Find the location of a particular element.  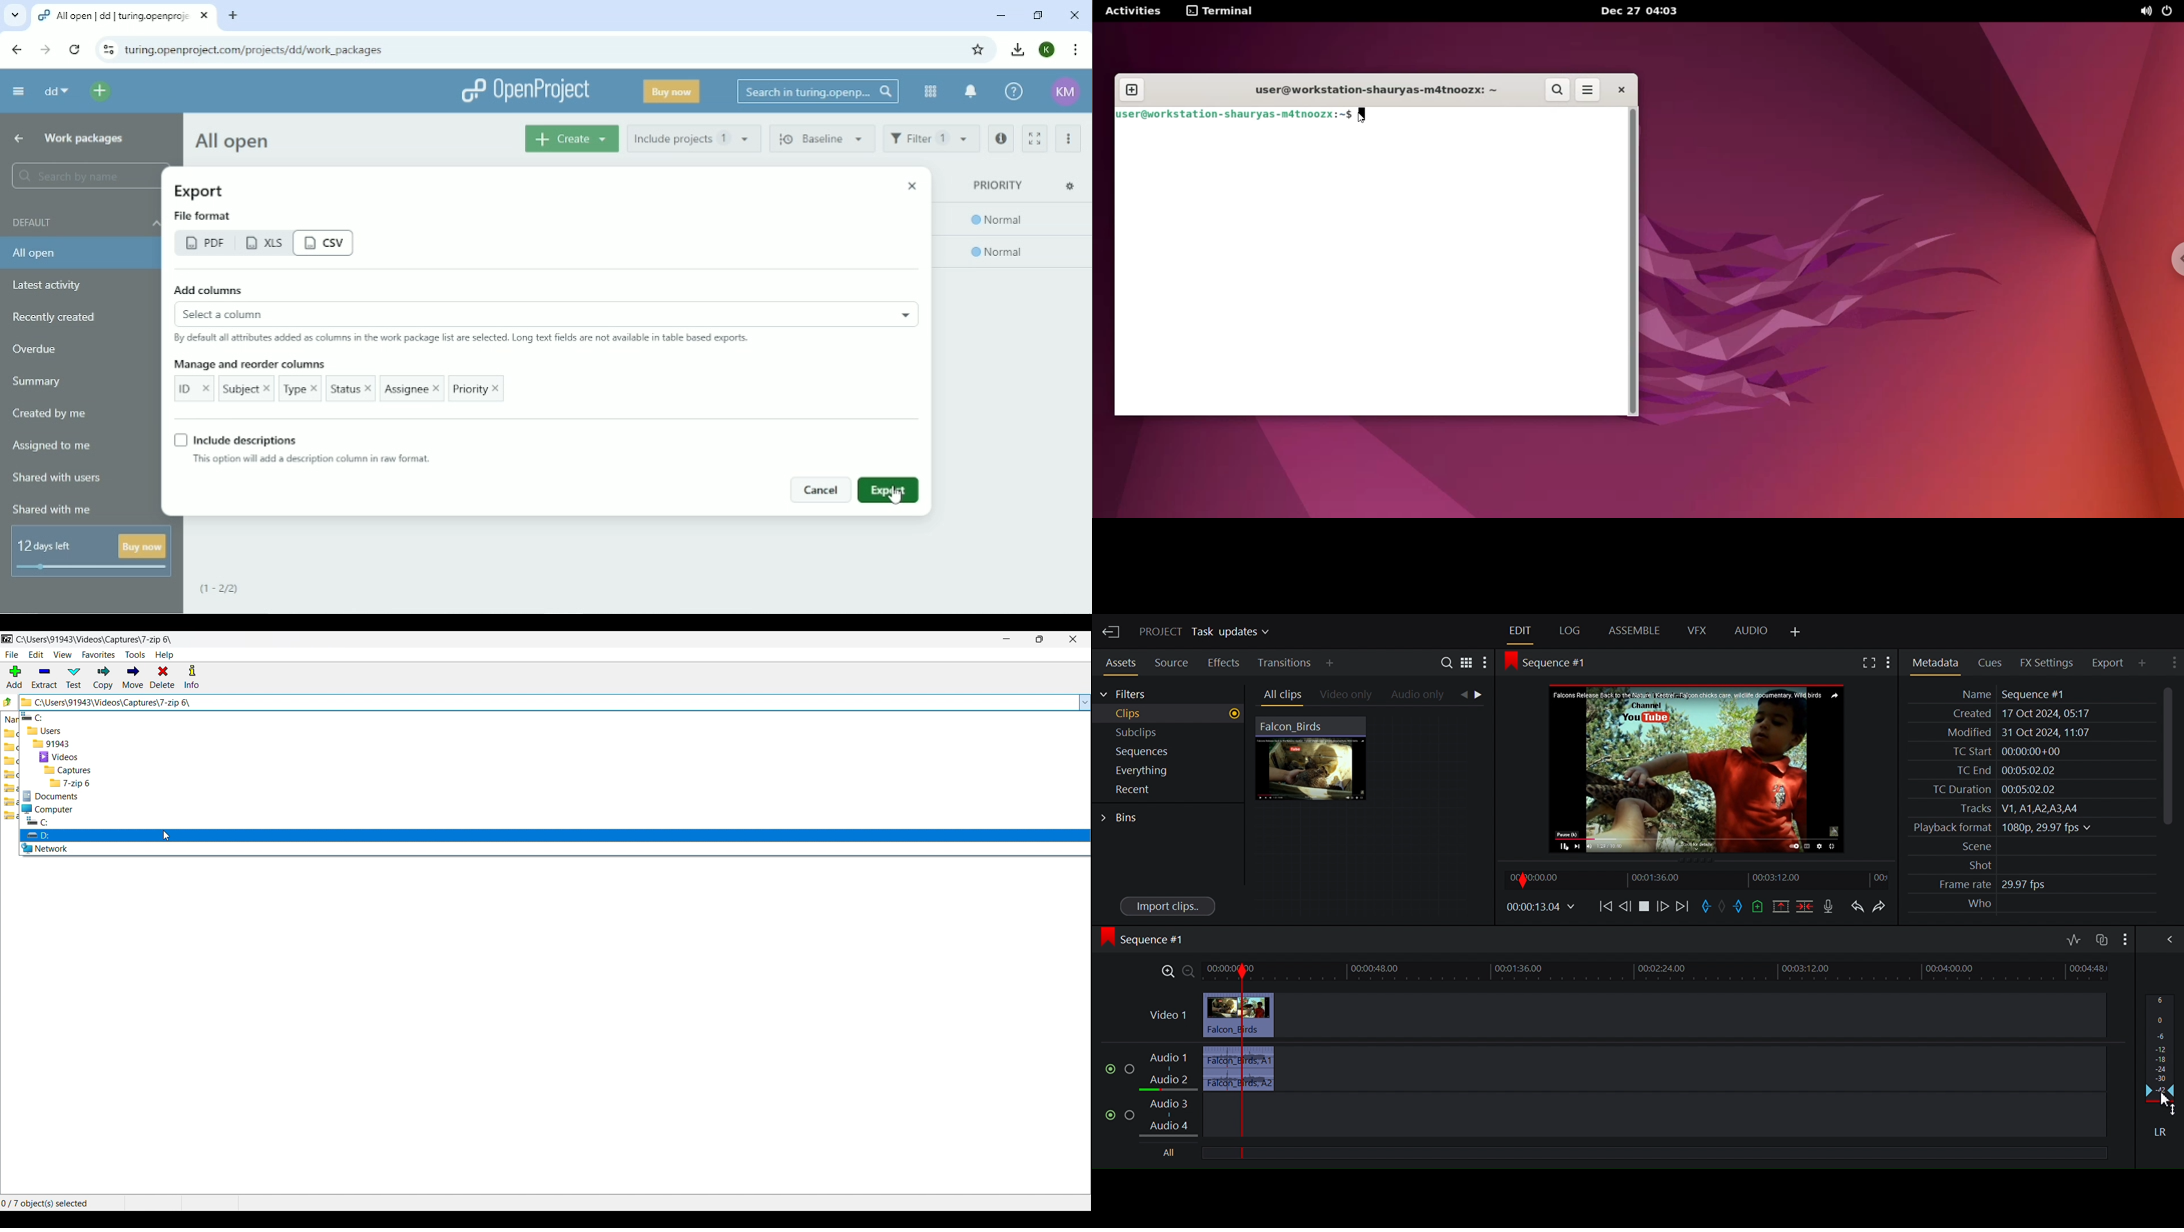

Clear marks is located at coordinates (1722, 908).